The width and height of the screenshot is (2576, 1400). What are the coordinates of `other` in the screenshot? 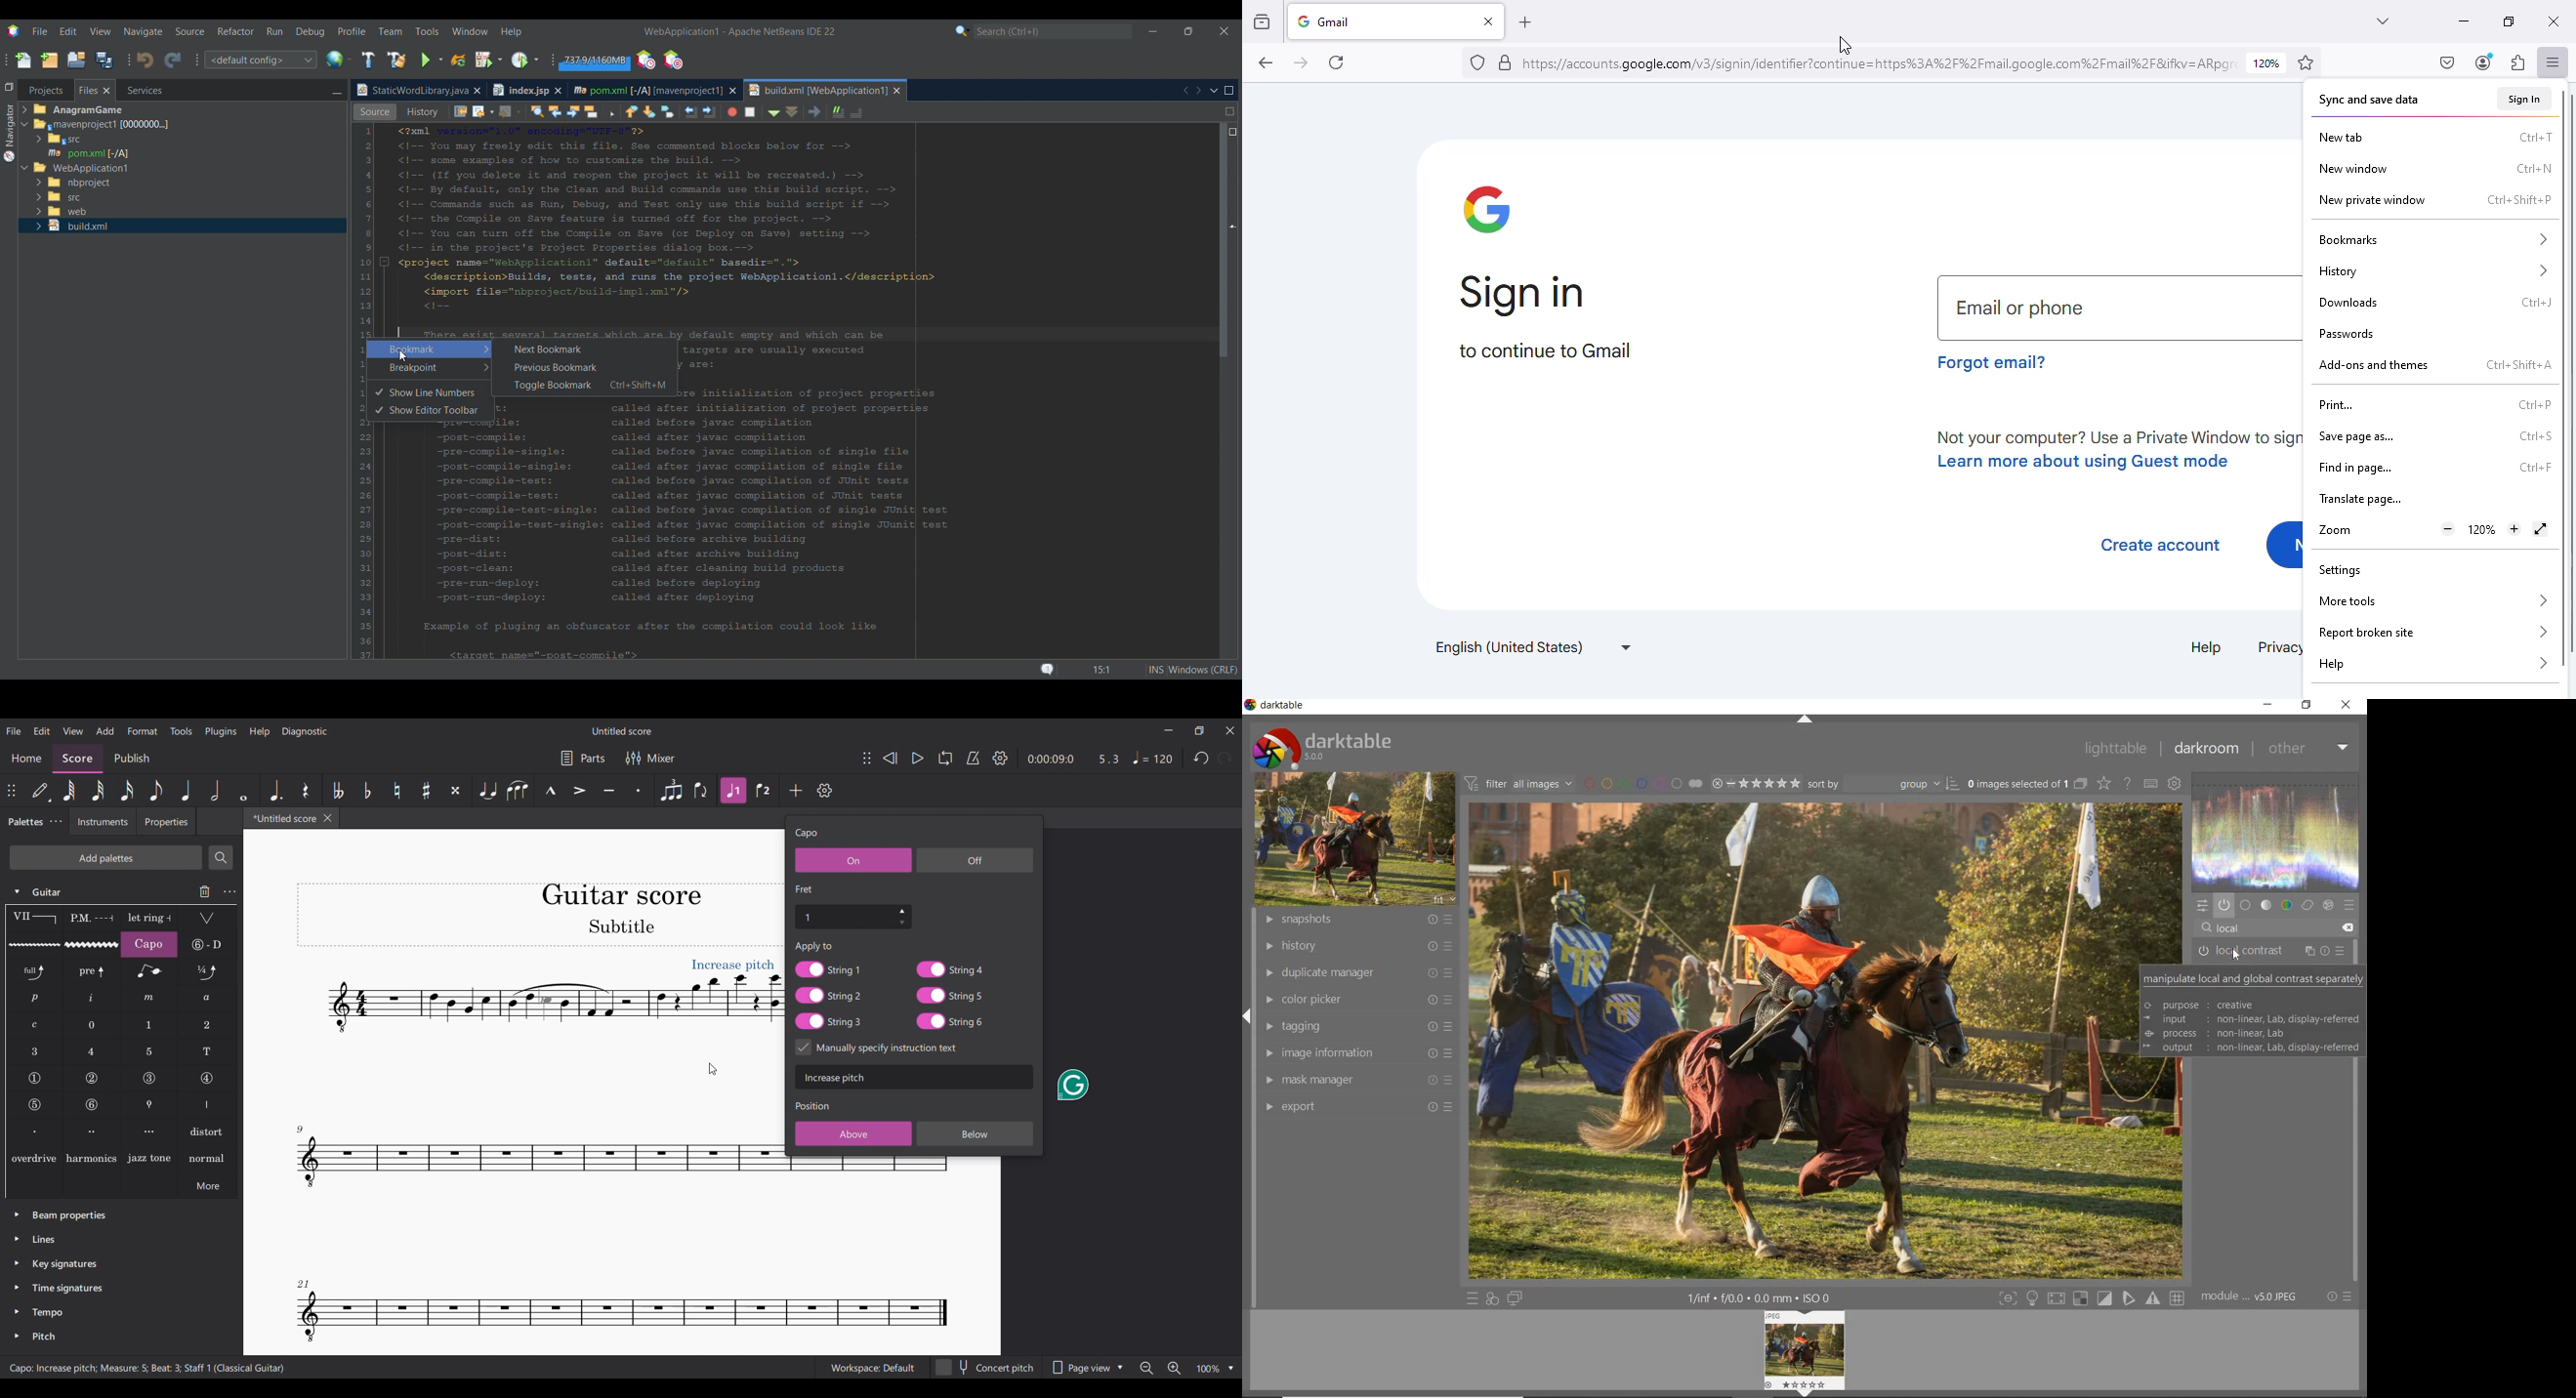 It's located at (2309, 749).